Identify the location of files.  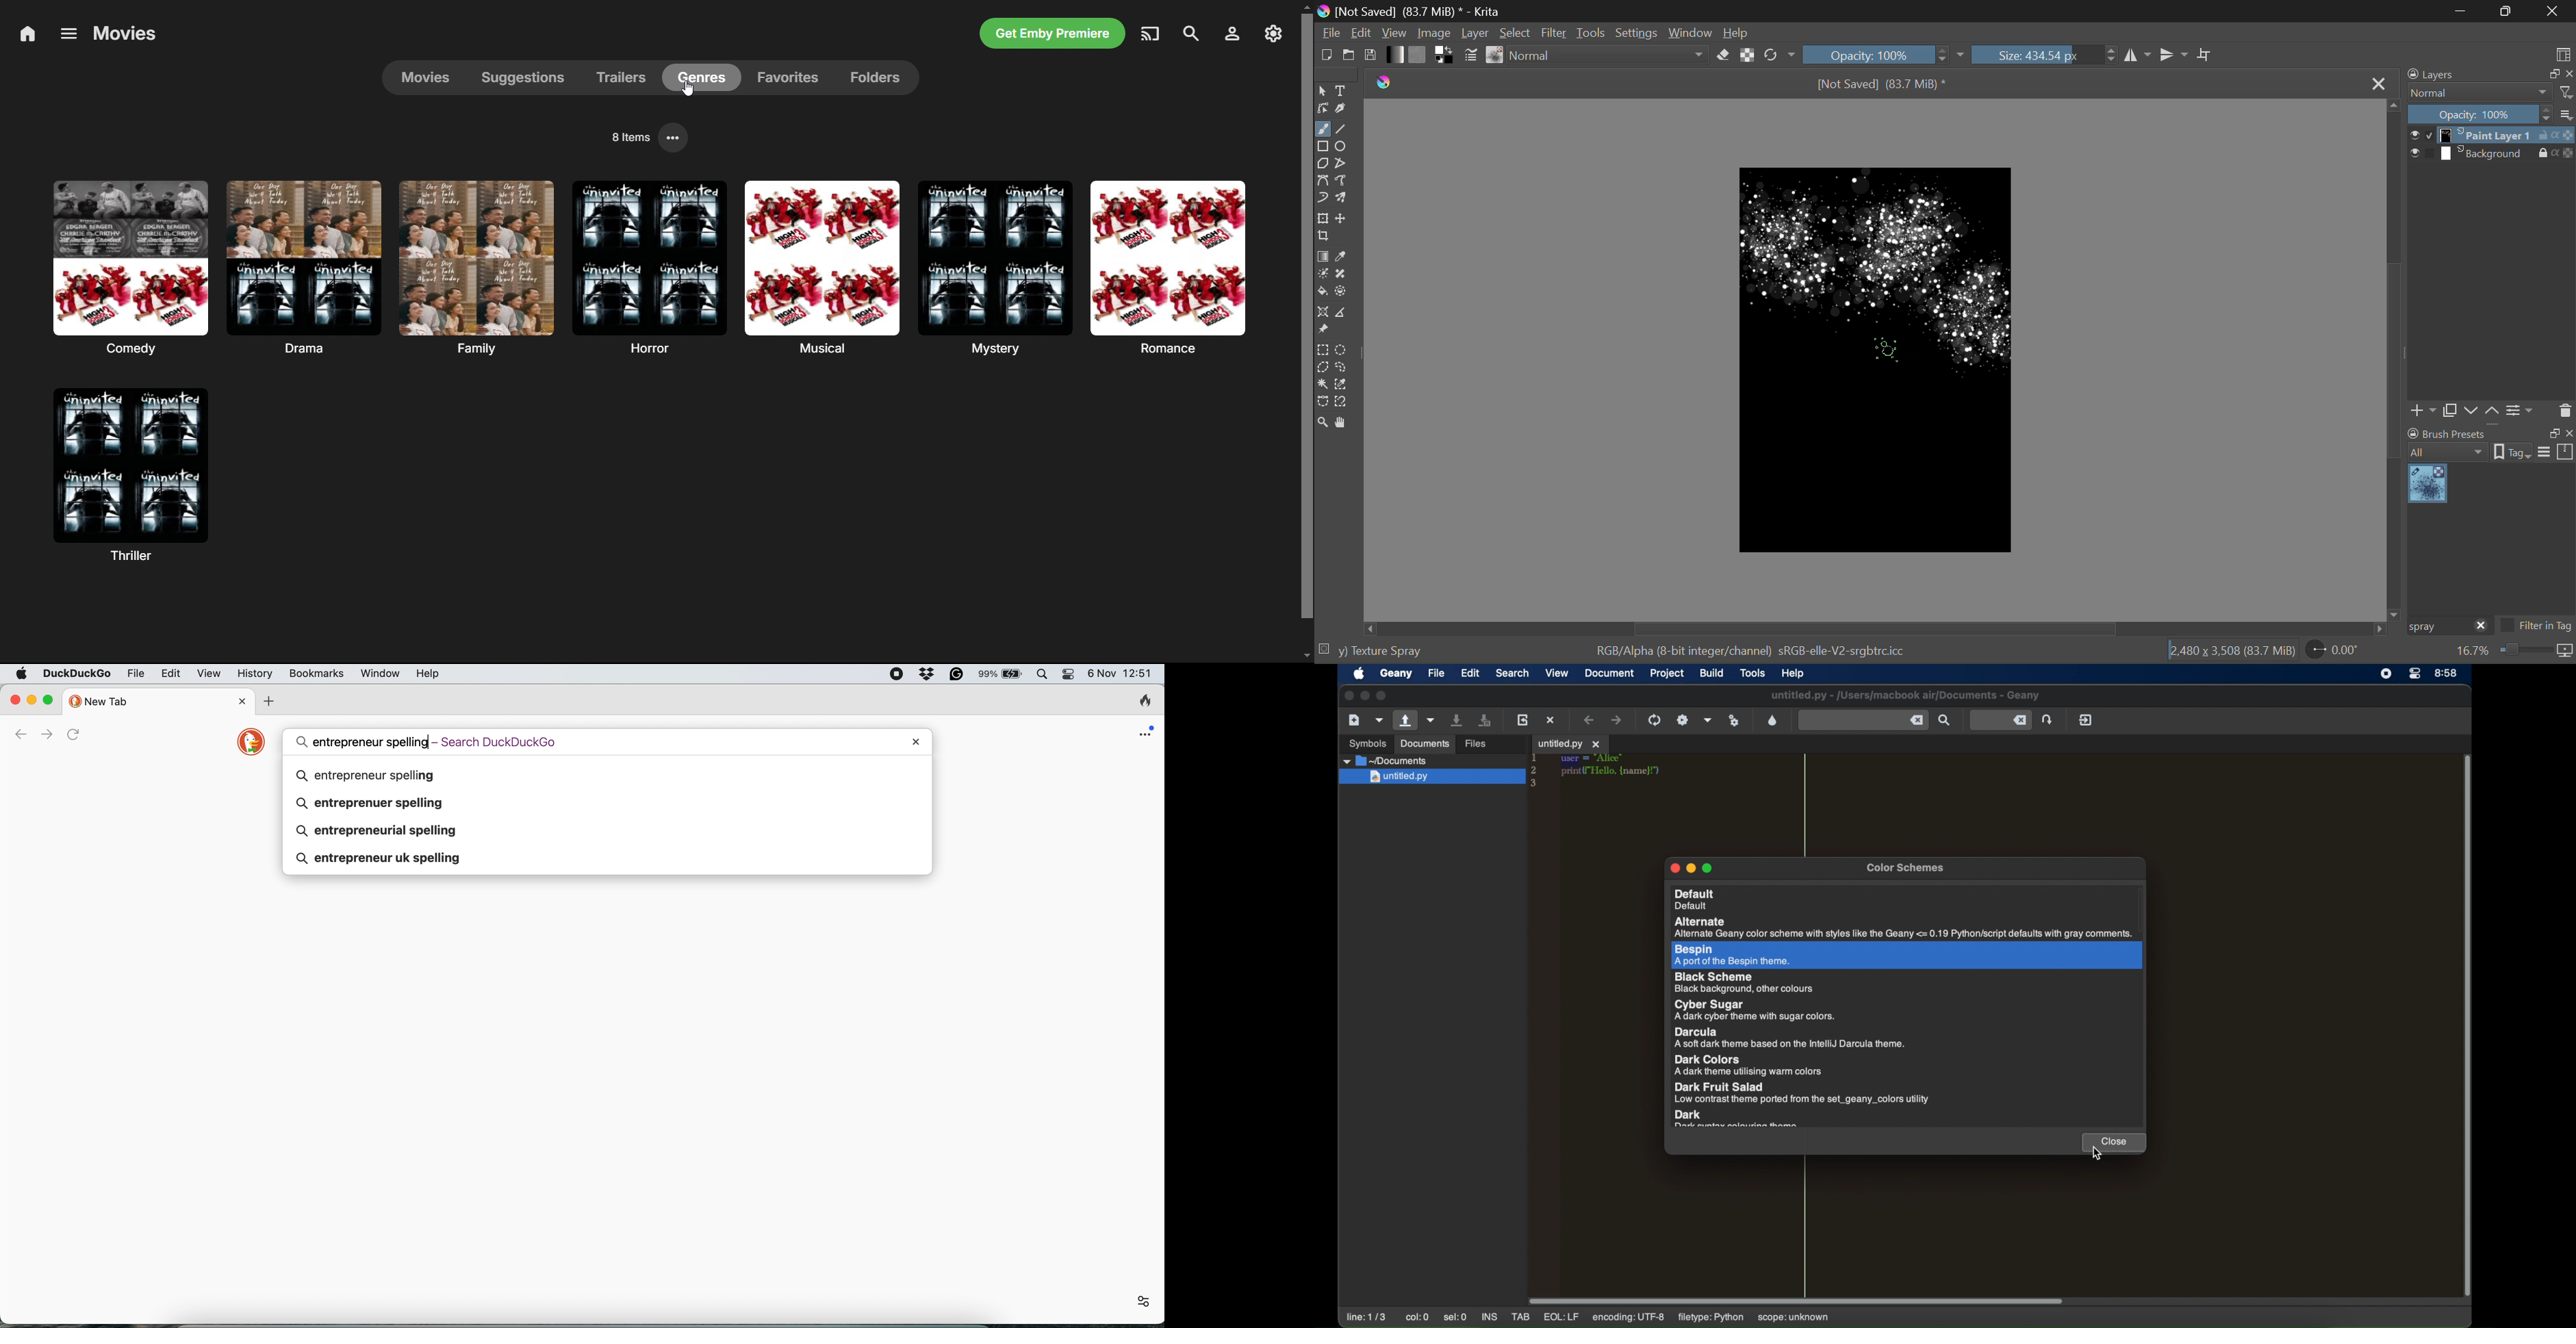
(1477, 744).